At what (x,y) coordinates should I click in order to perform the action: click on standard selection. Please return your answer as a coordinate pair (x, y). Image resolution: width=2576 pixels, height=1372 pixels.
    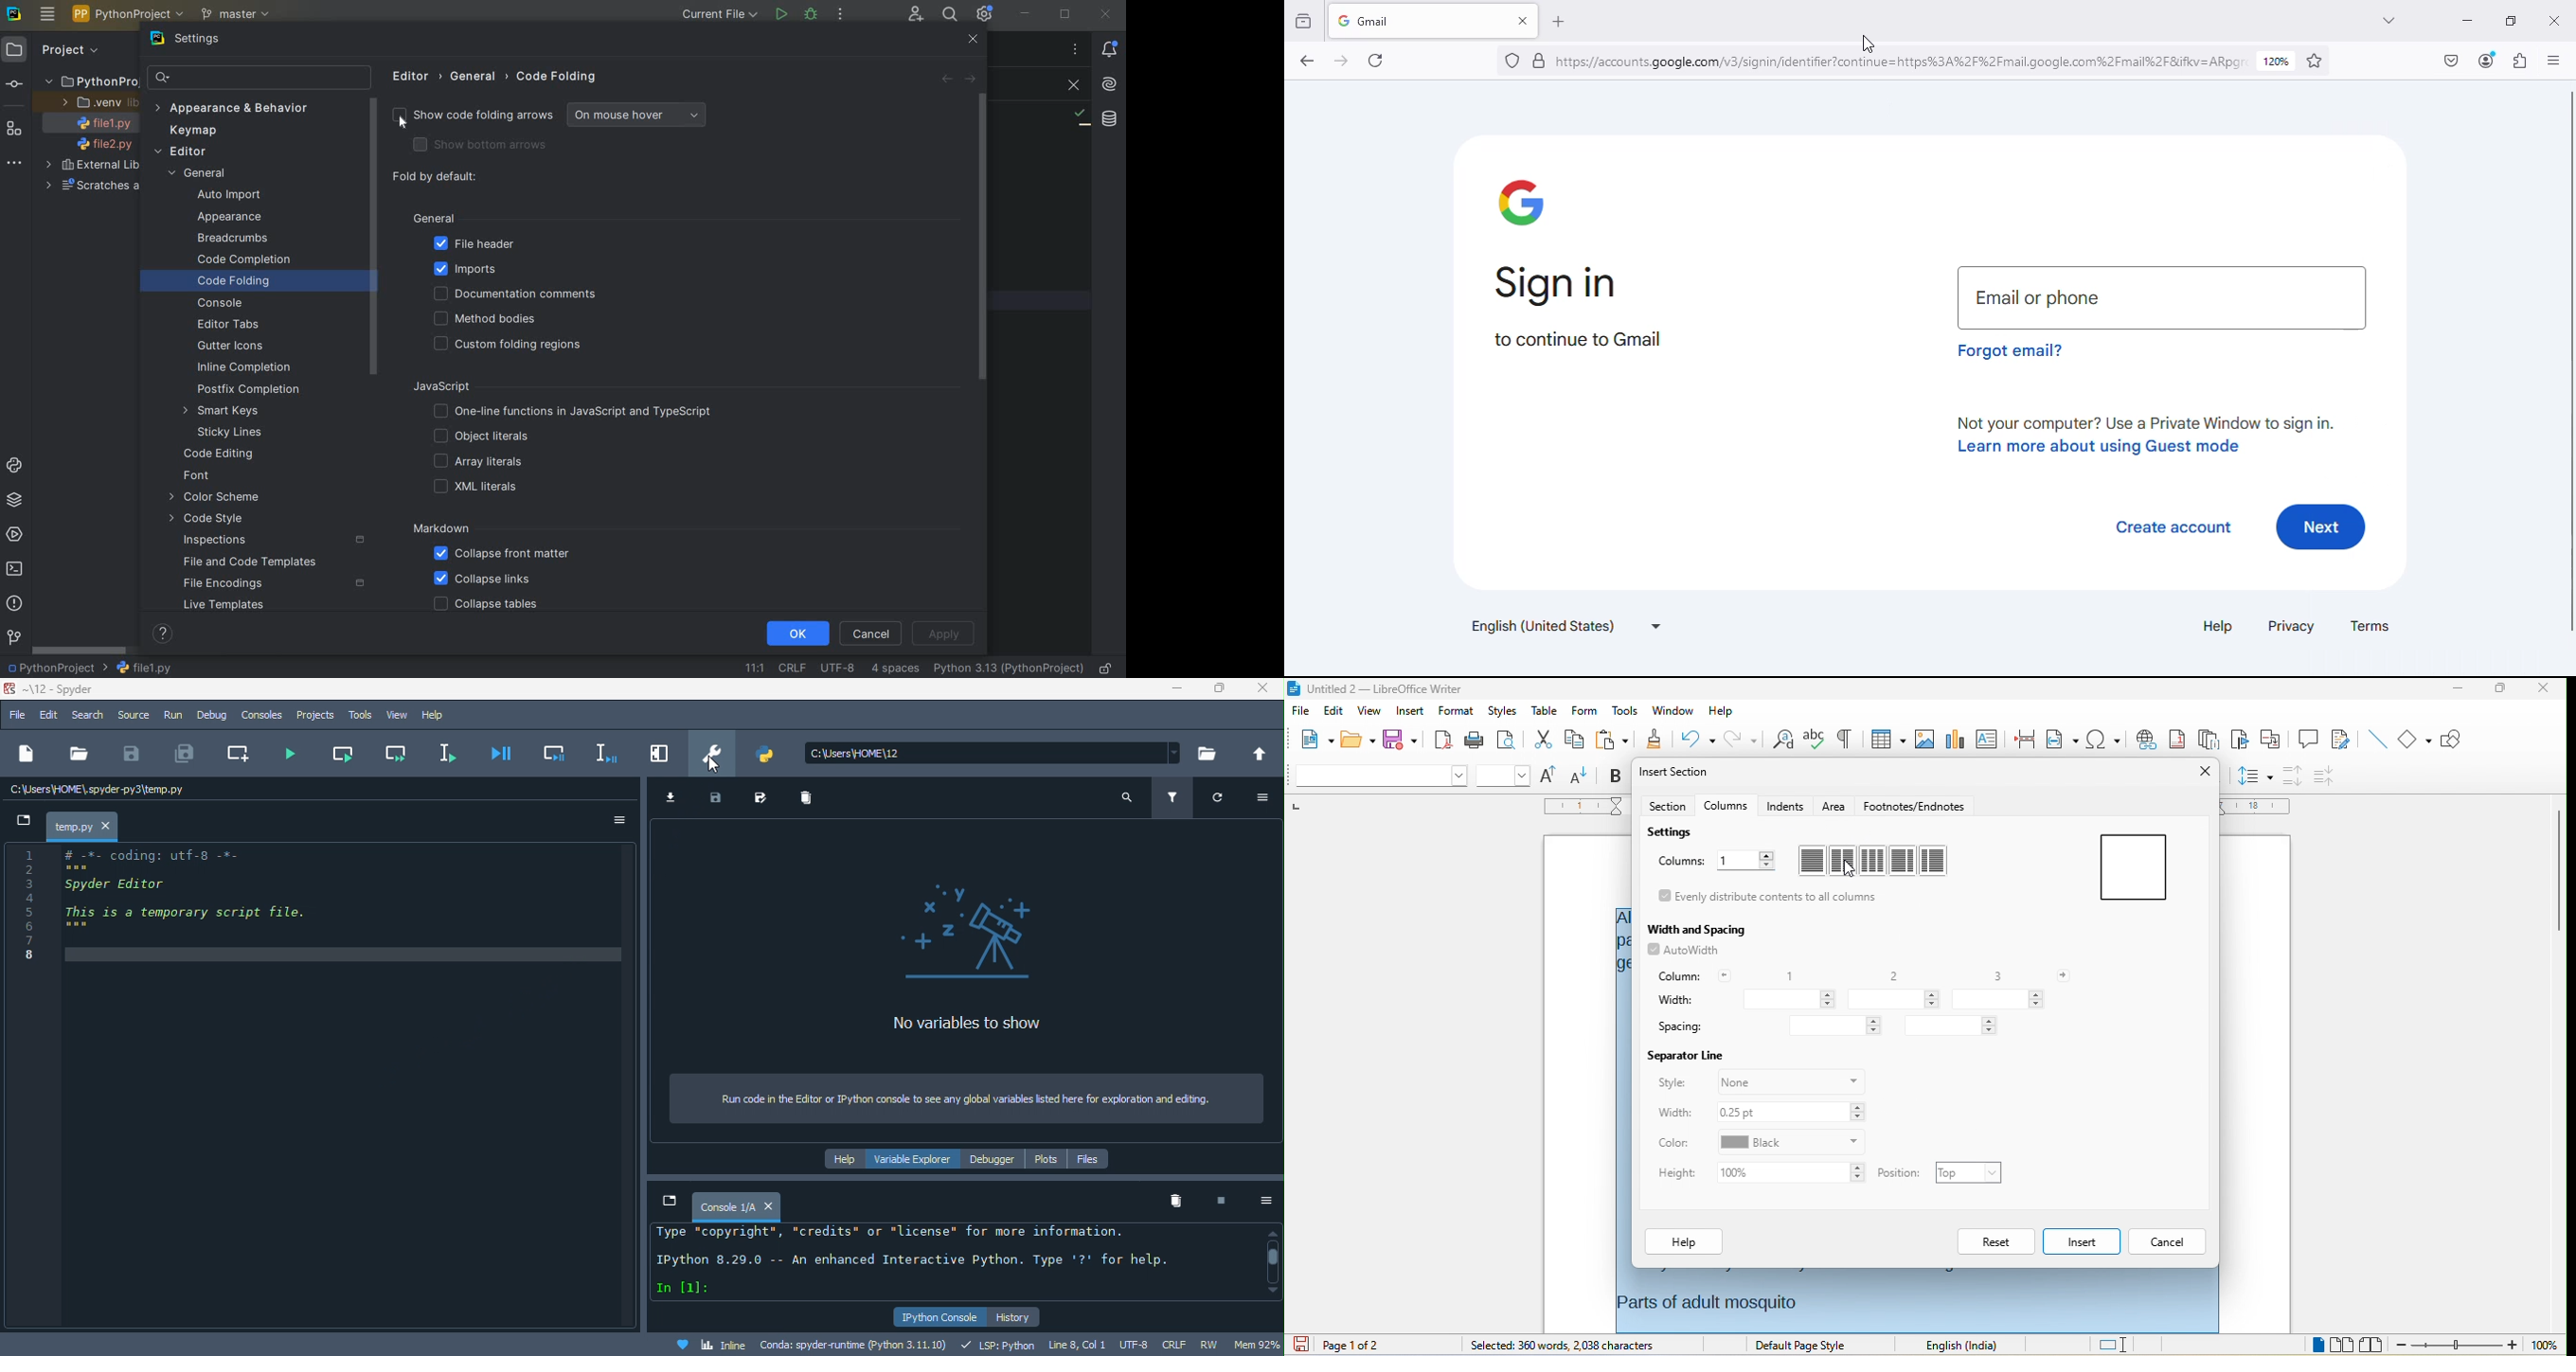
    Looking at the image, I should click on (2120, 1345).